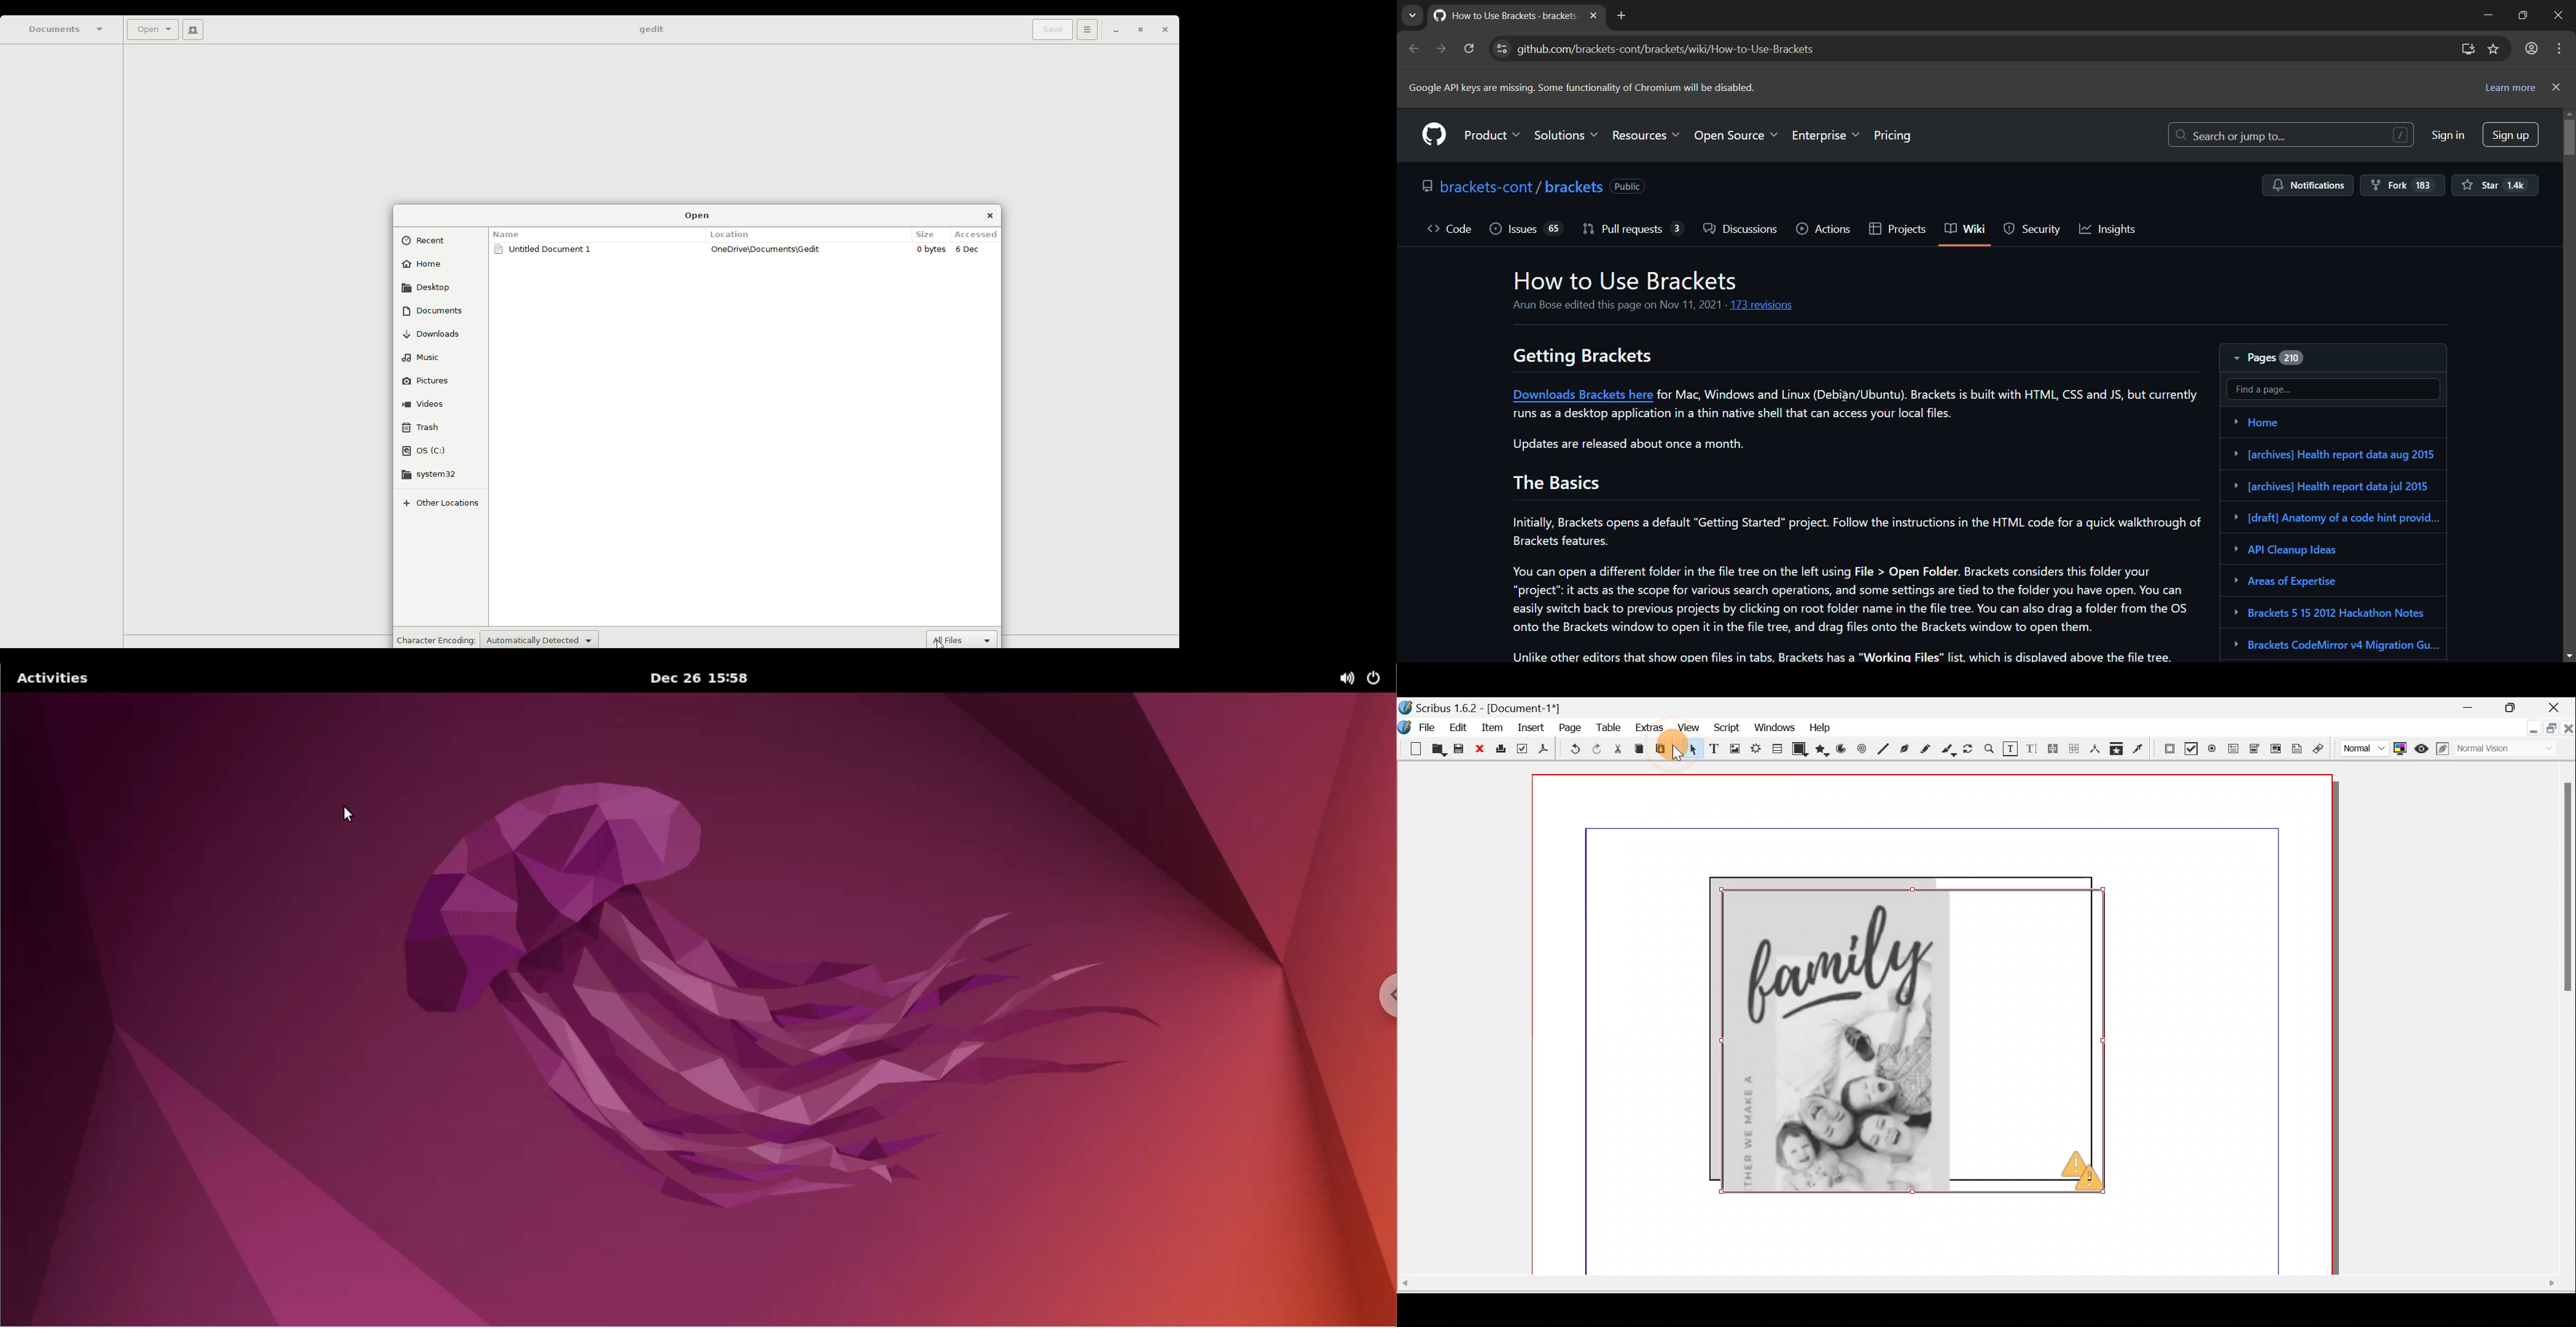  Describe the element at coordinates (1919, 1039) in the screenshot. I see `Duplicate copy` at that location.